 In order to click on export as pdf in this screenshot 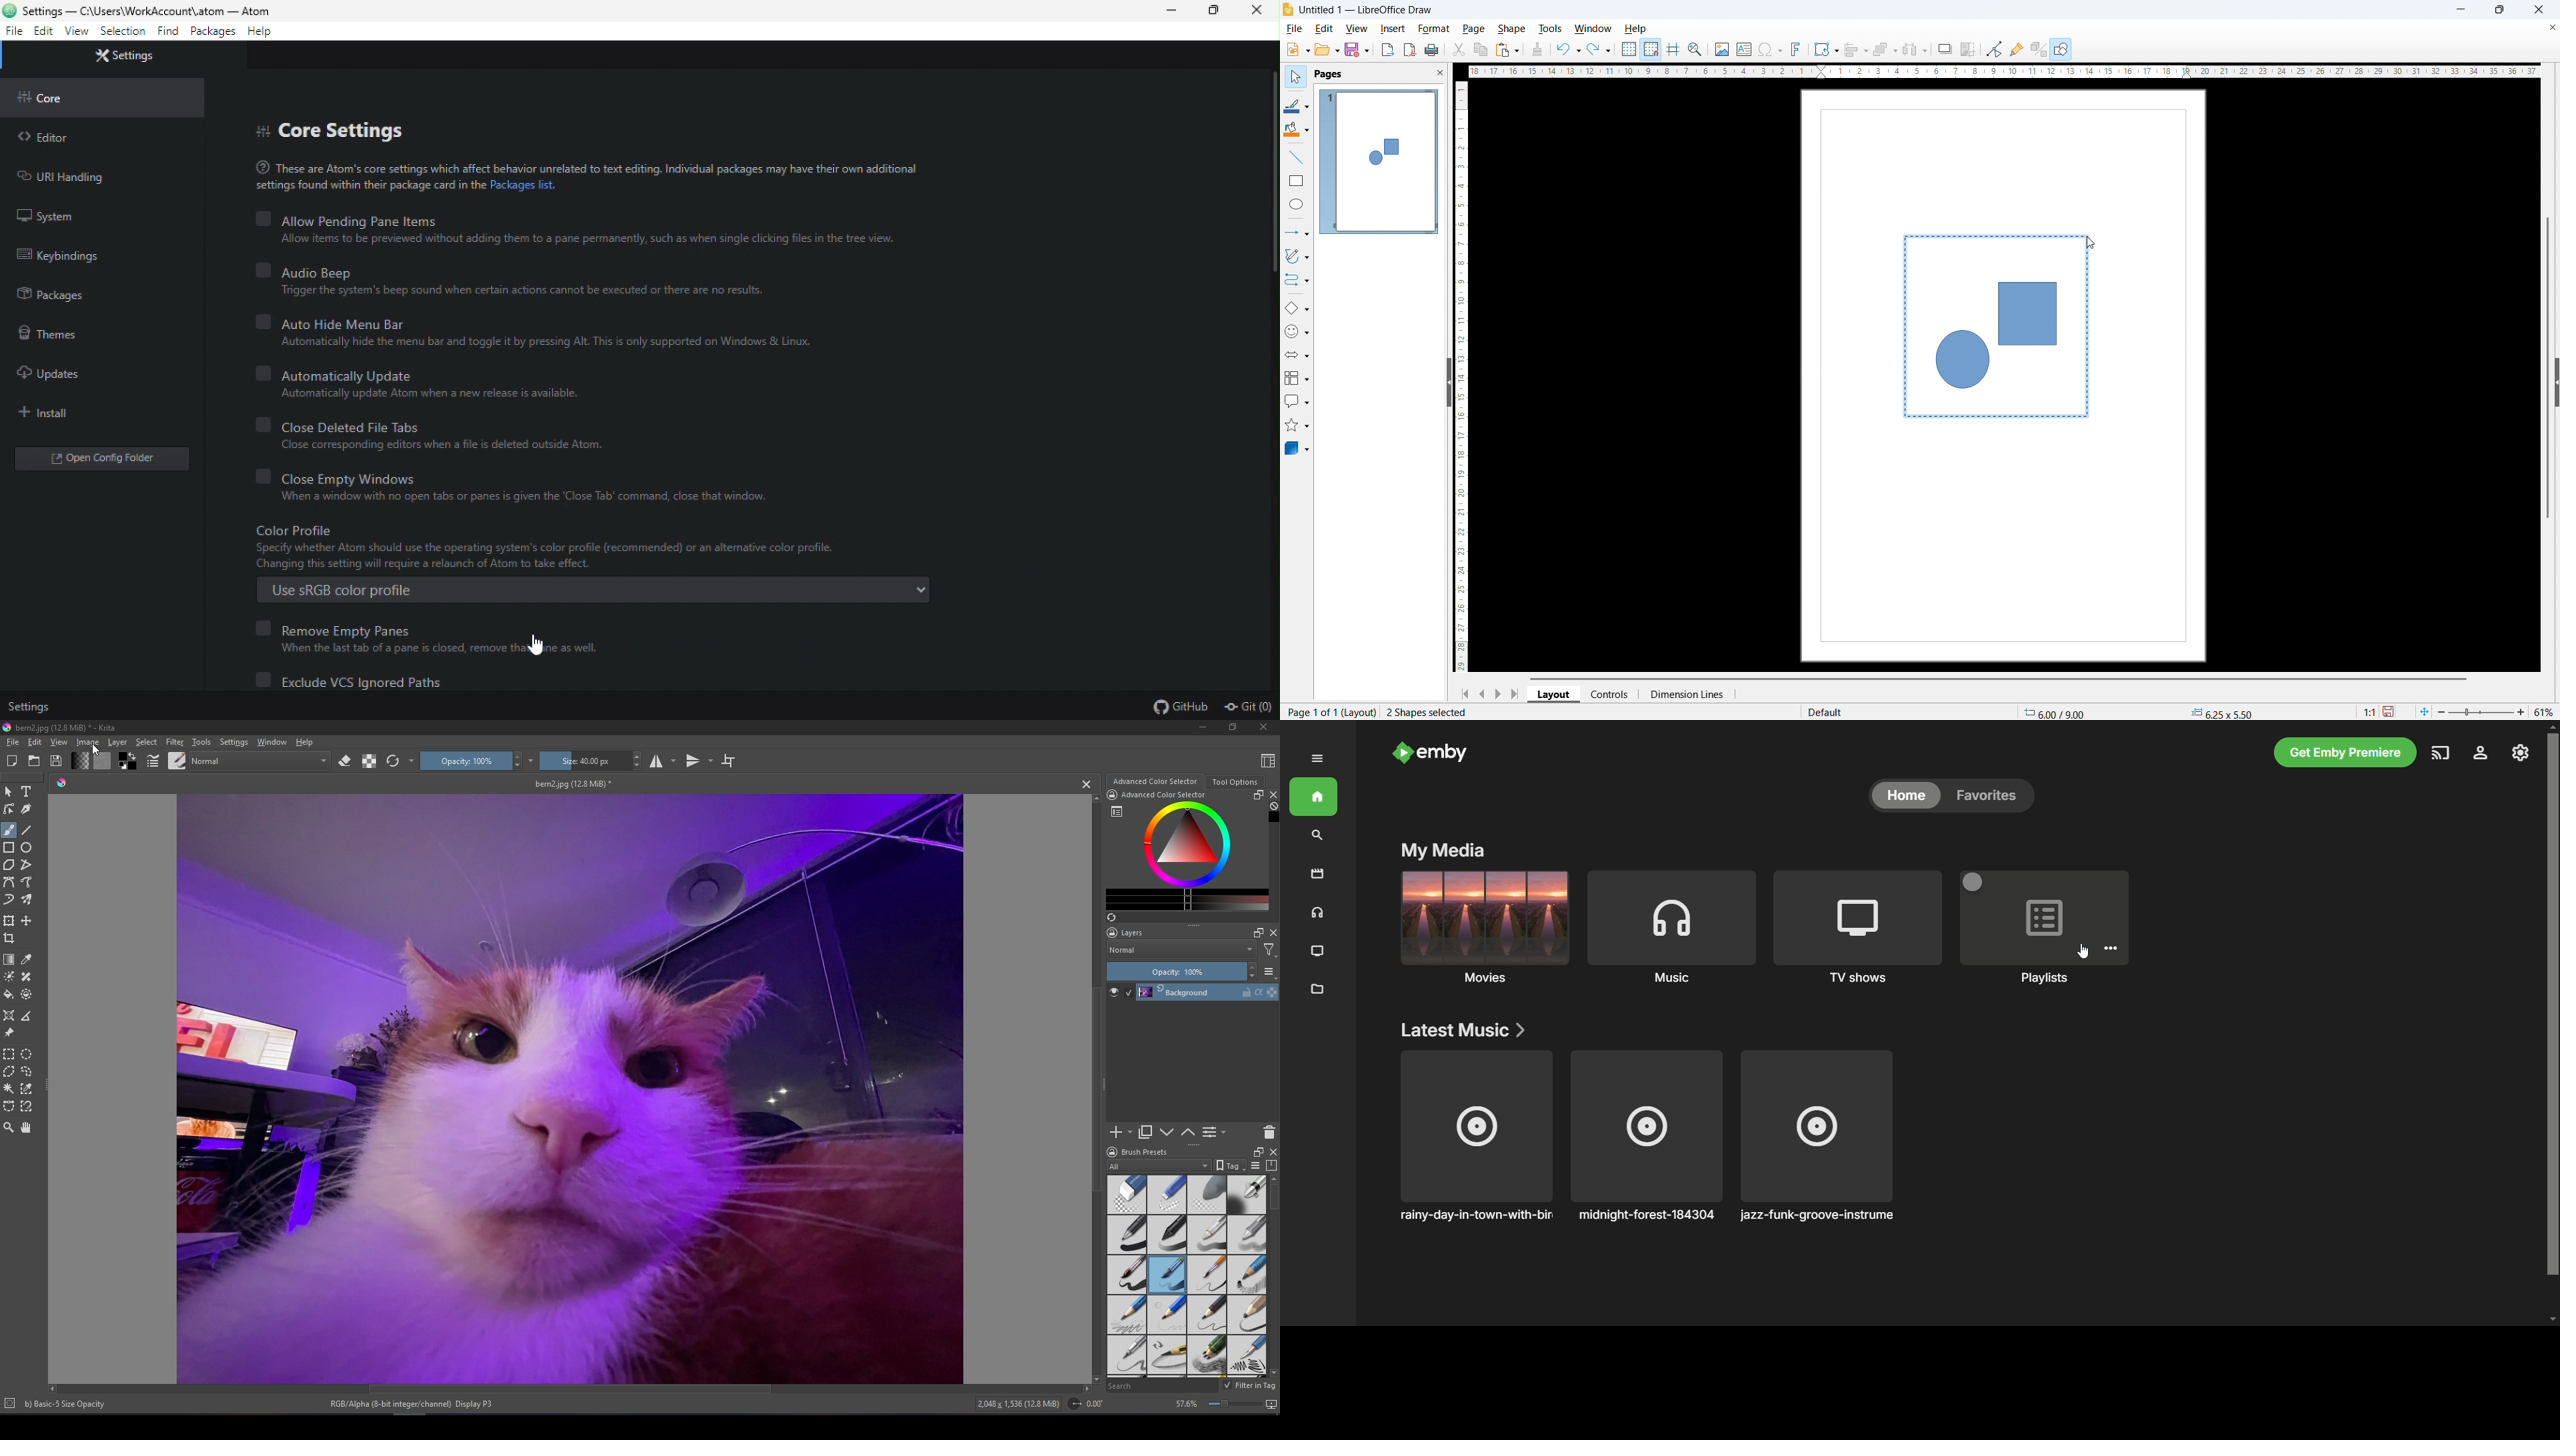, I will do `click(1410, 50)`.